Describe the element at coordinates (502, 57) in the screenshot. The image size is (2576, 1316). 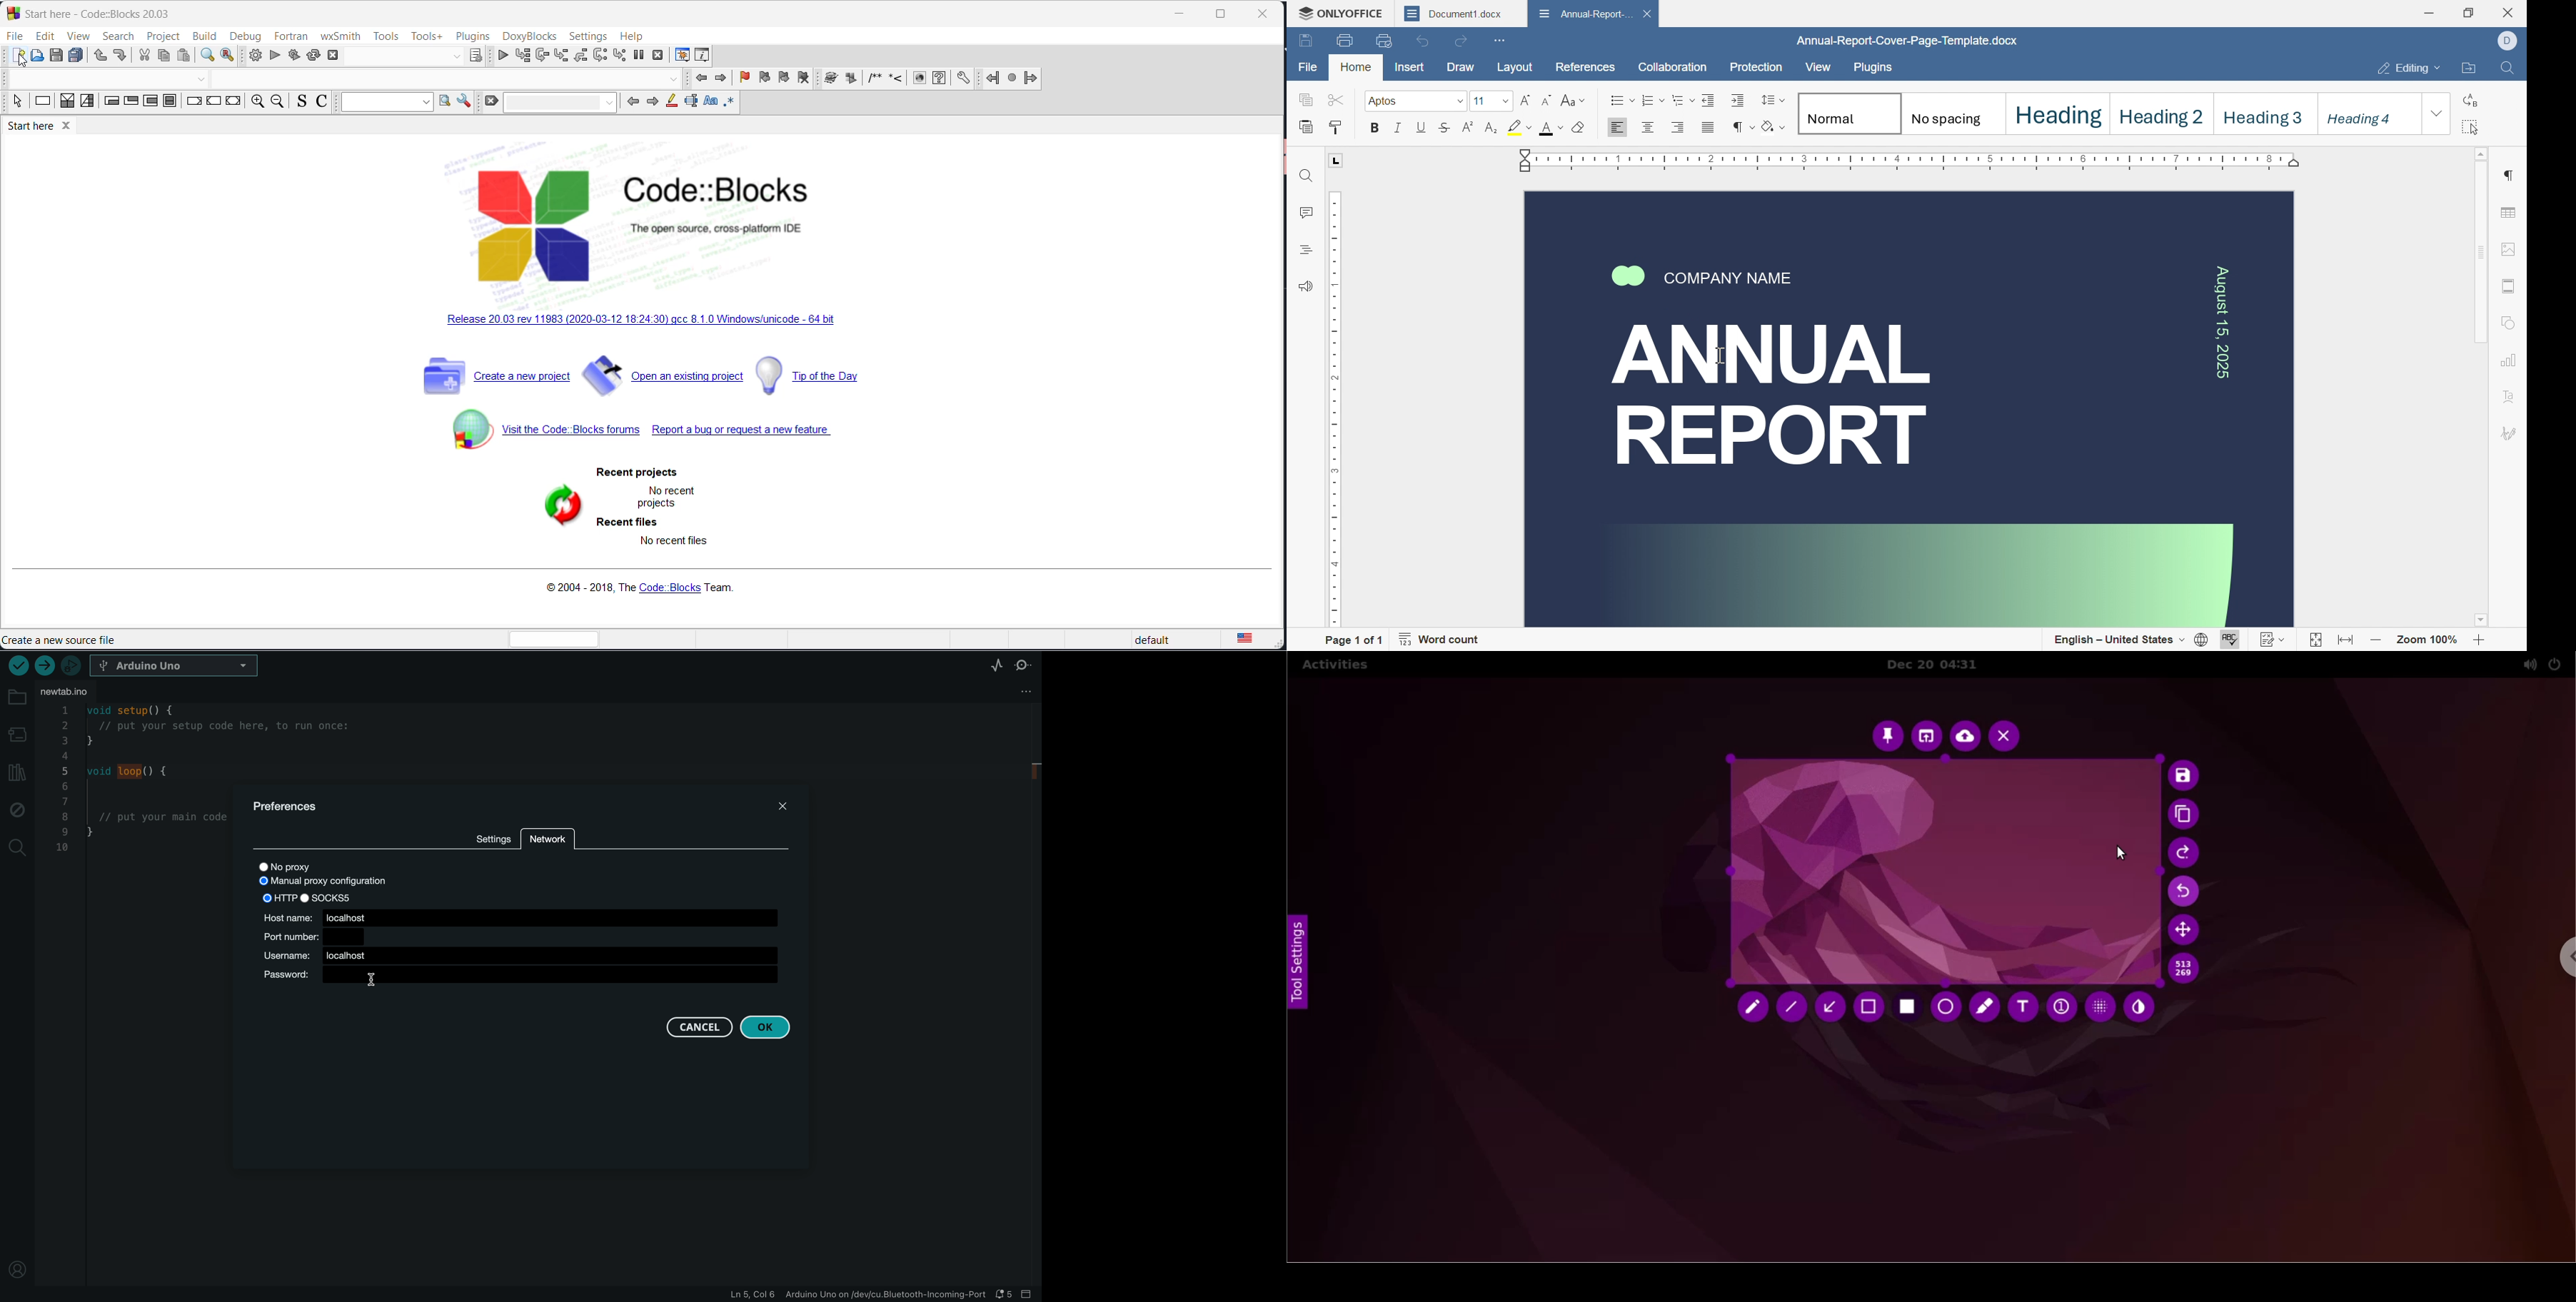
I see `debug/continue` at that location.